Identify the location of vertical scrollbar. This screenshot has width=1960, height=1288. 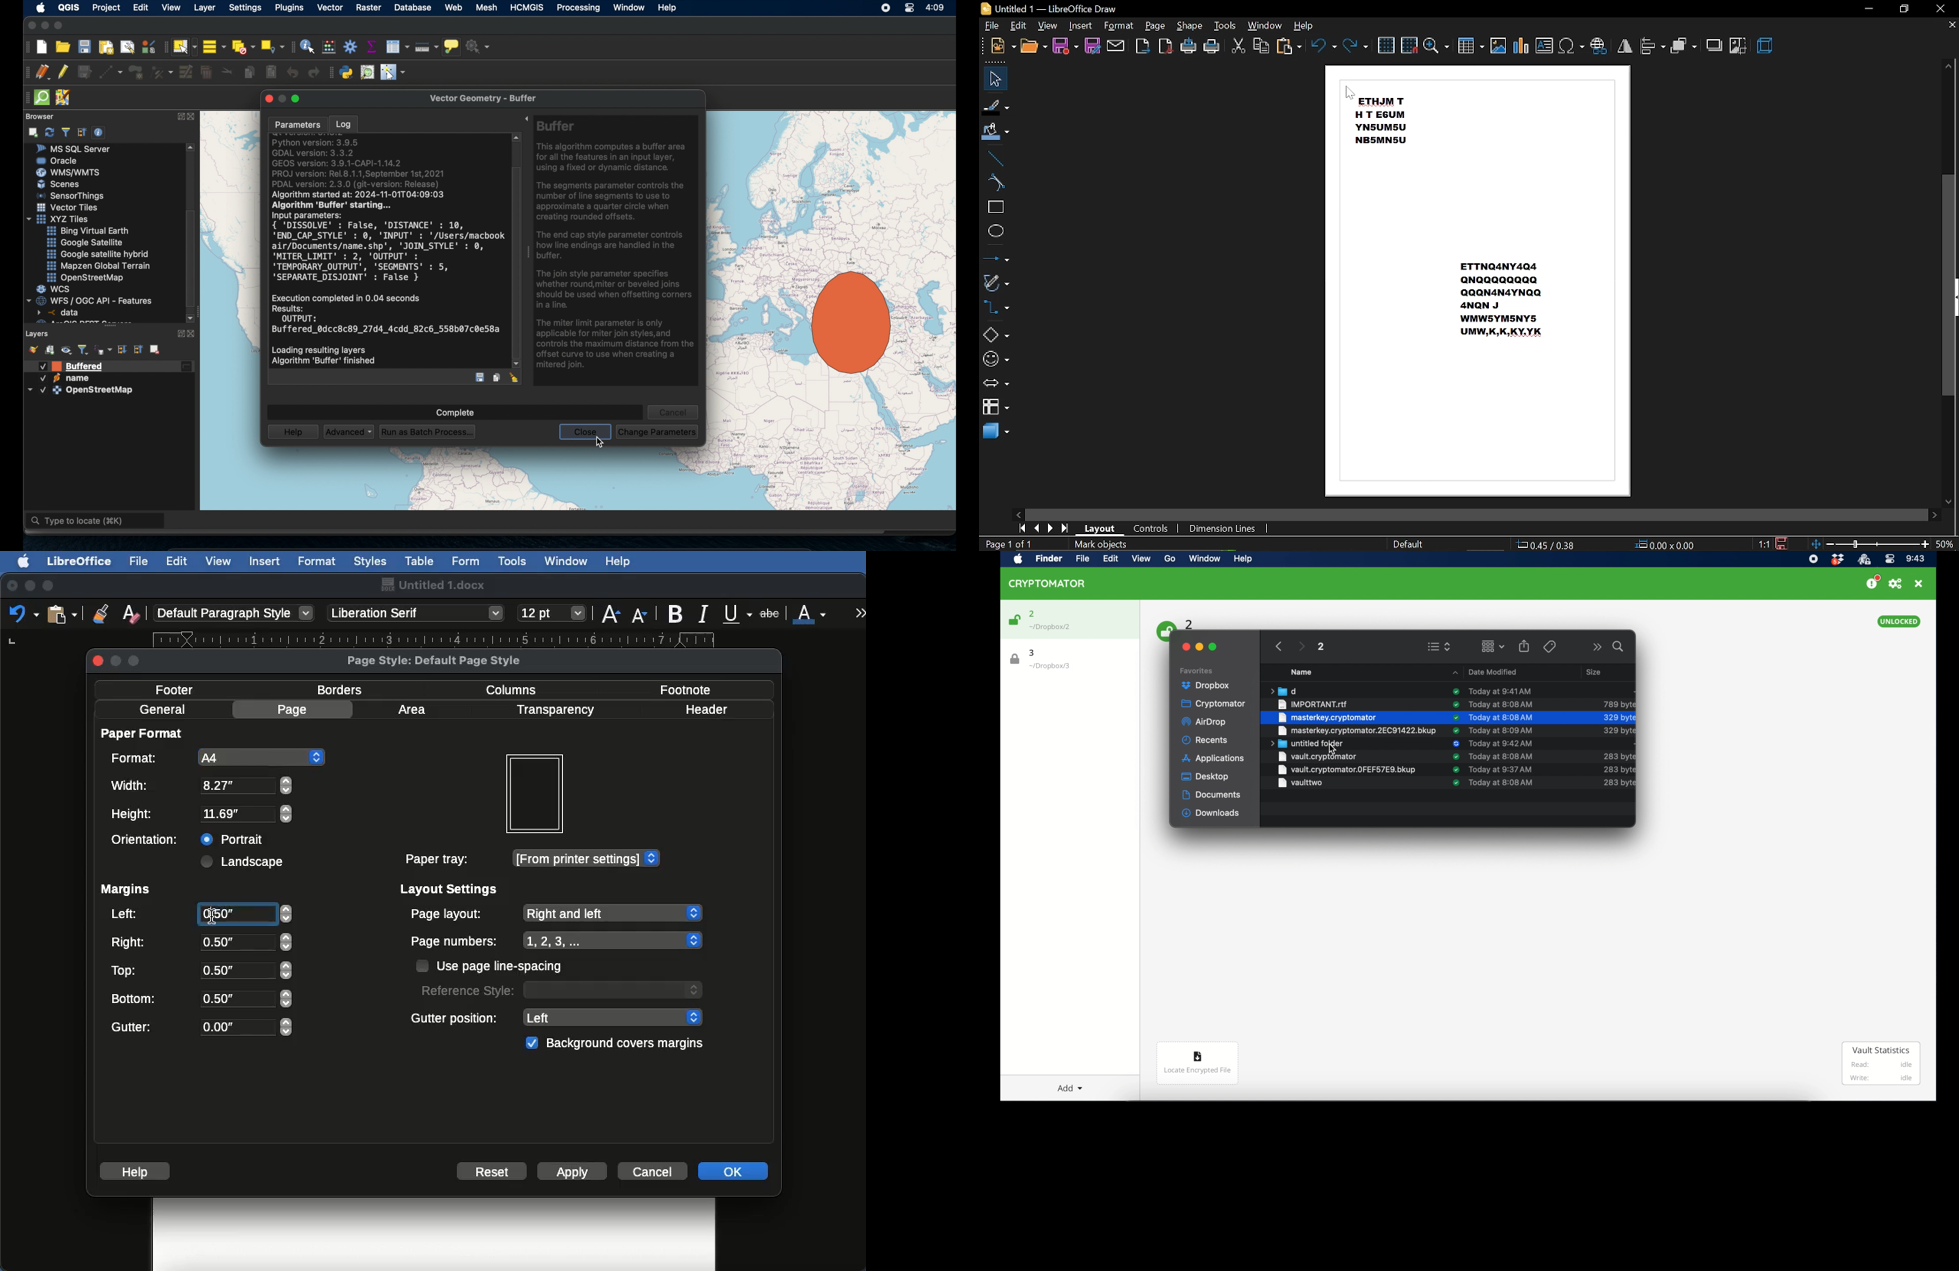
(1949, 284).